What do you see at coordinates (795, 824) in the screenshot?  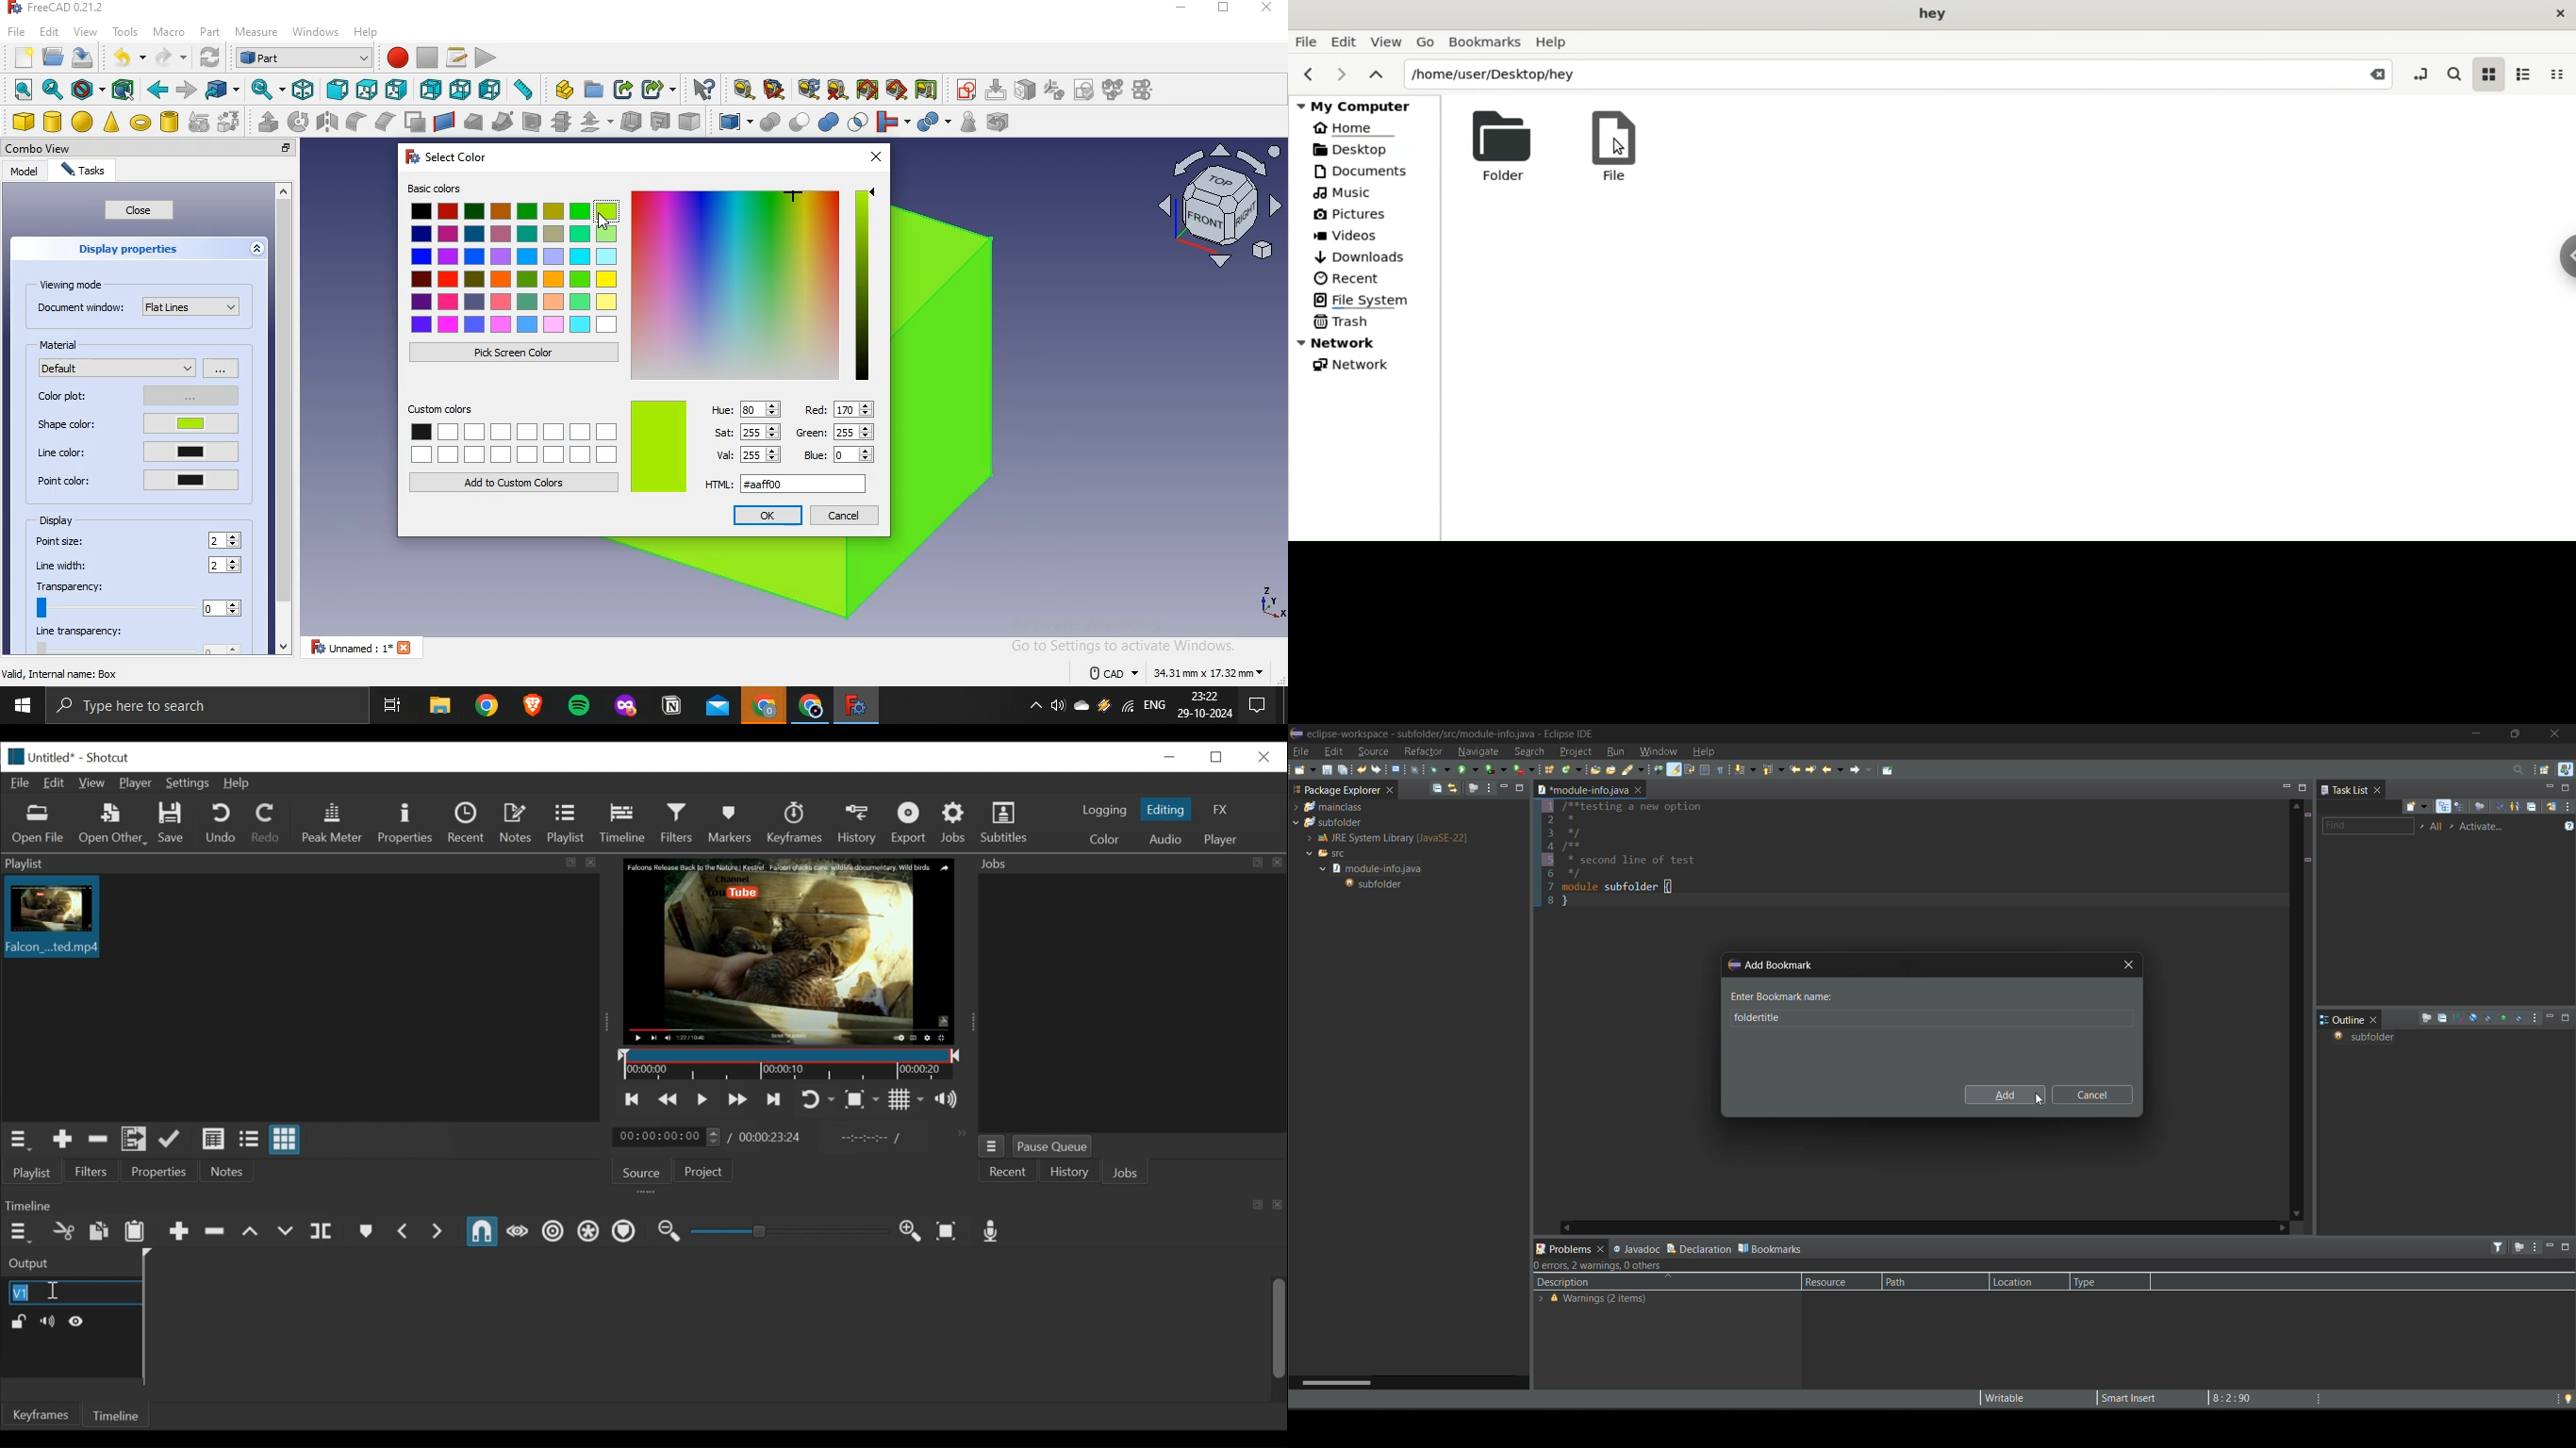 I see `Keyframe` at bounding box center [795, 824].